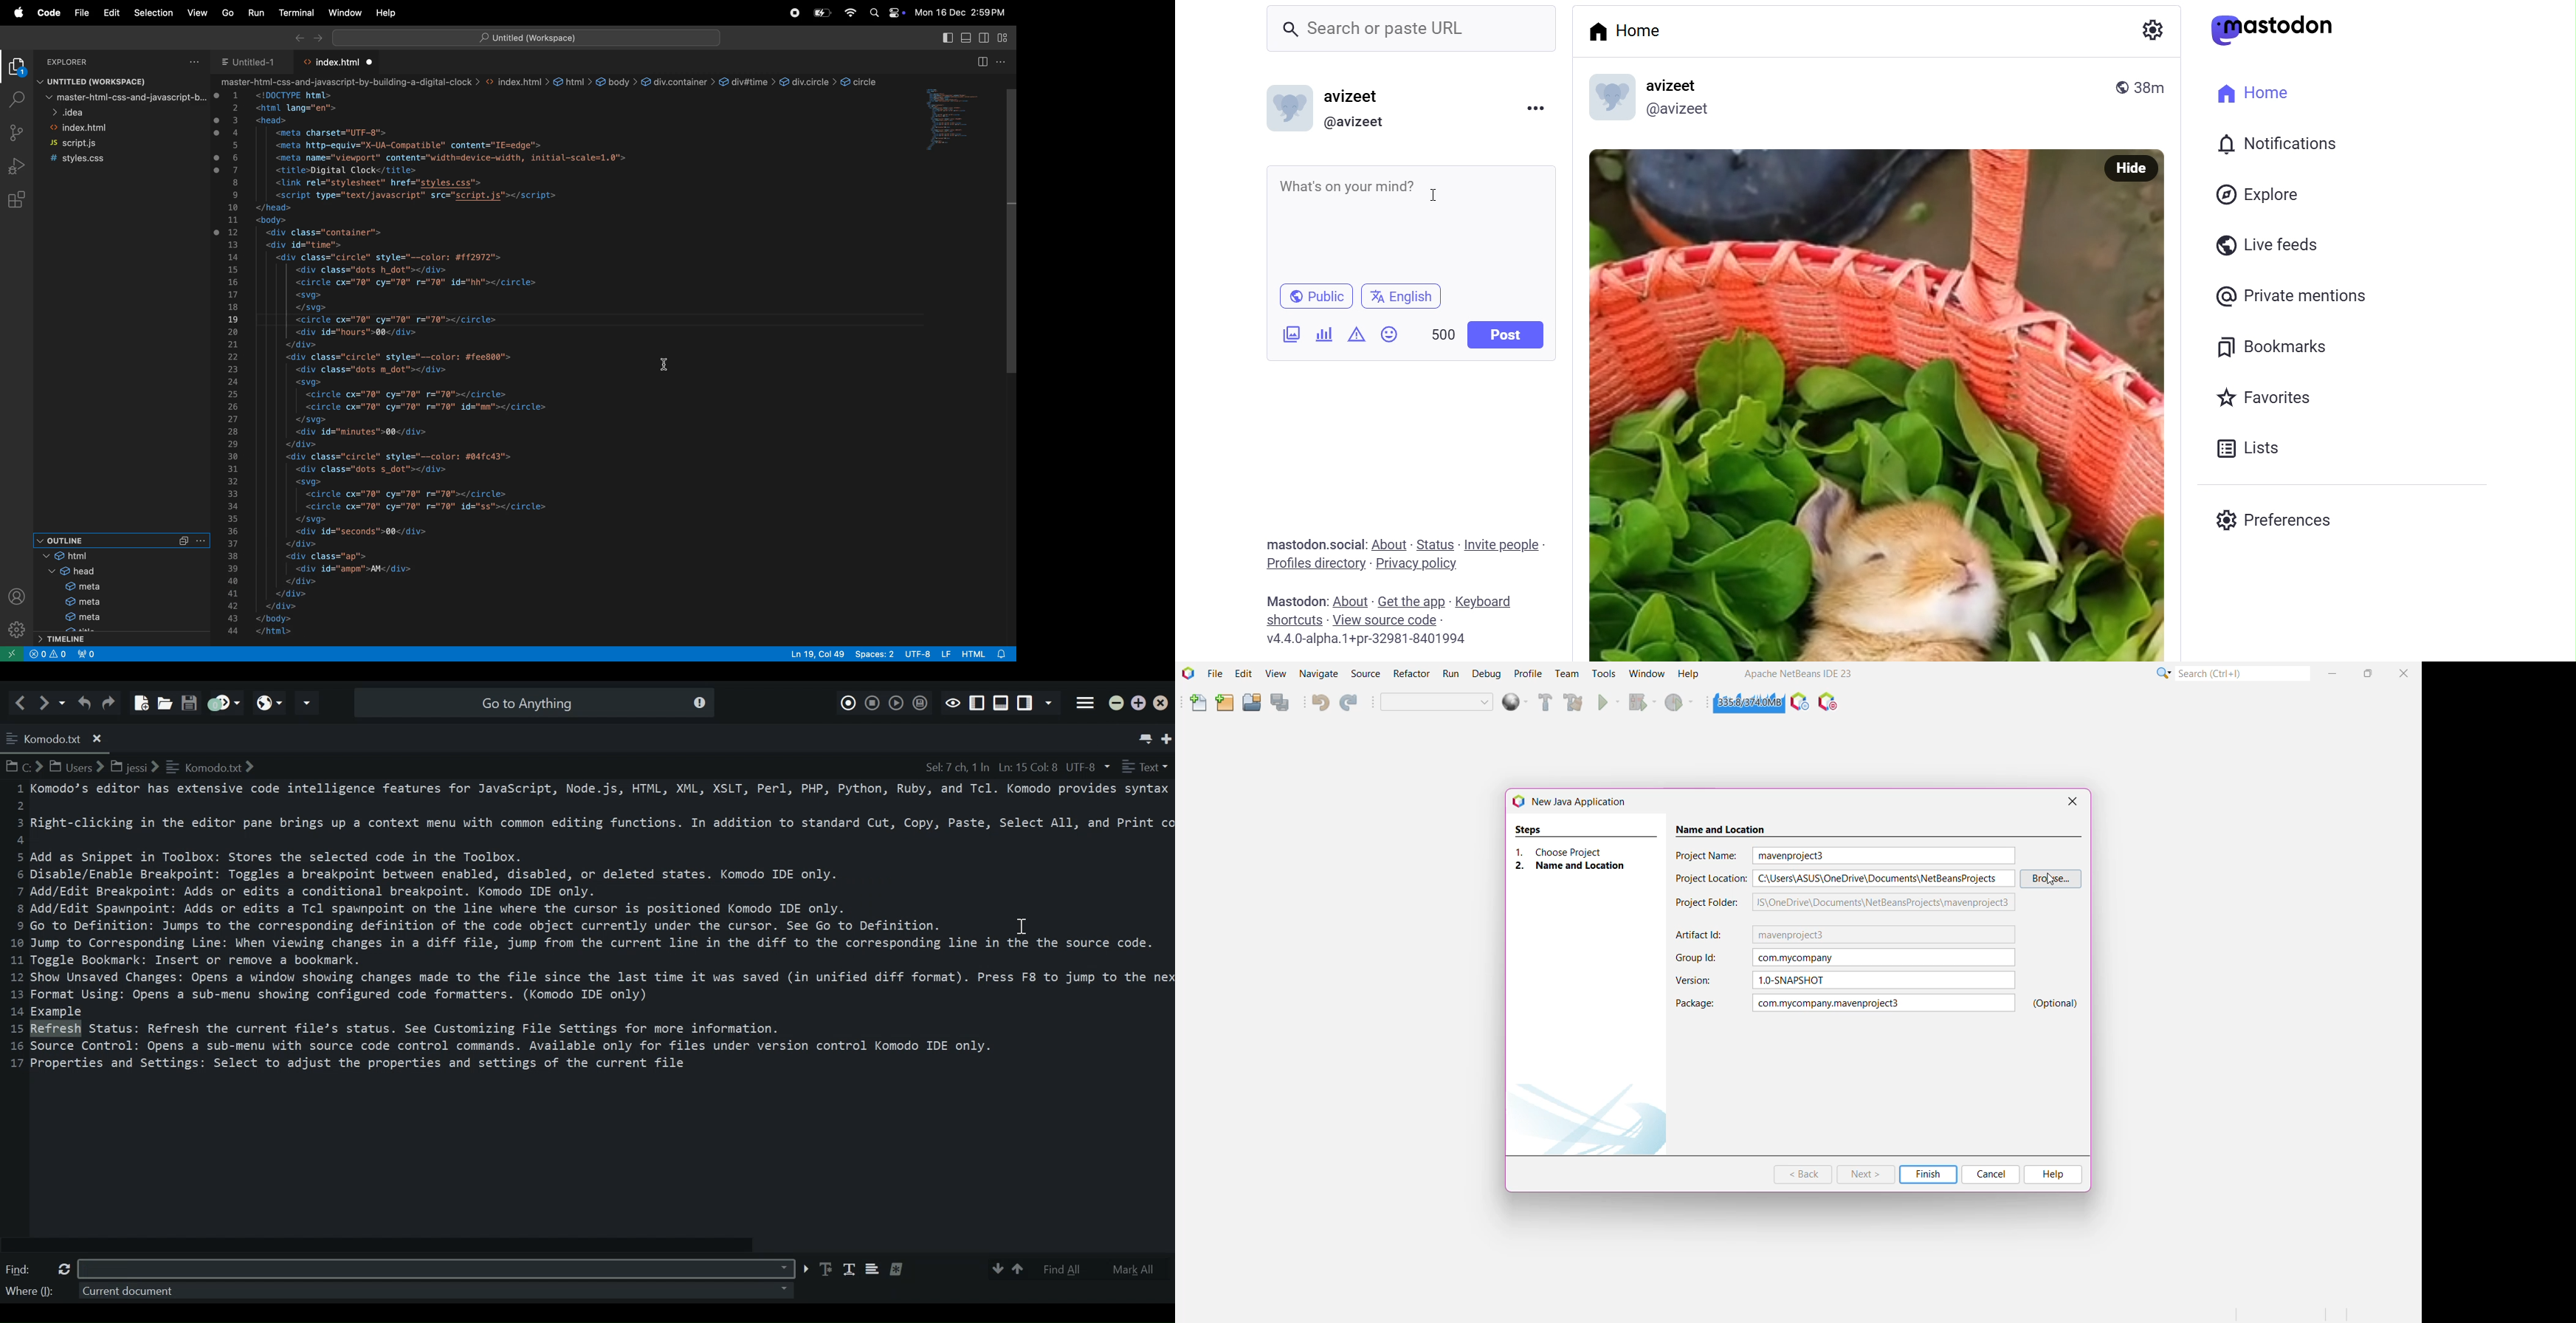  What do you see at coordinates (986, 38) in the screenshot?
I see `toggle secondary side bar` at bounding box center [986, 38].